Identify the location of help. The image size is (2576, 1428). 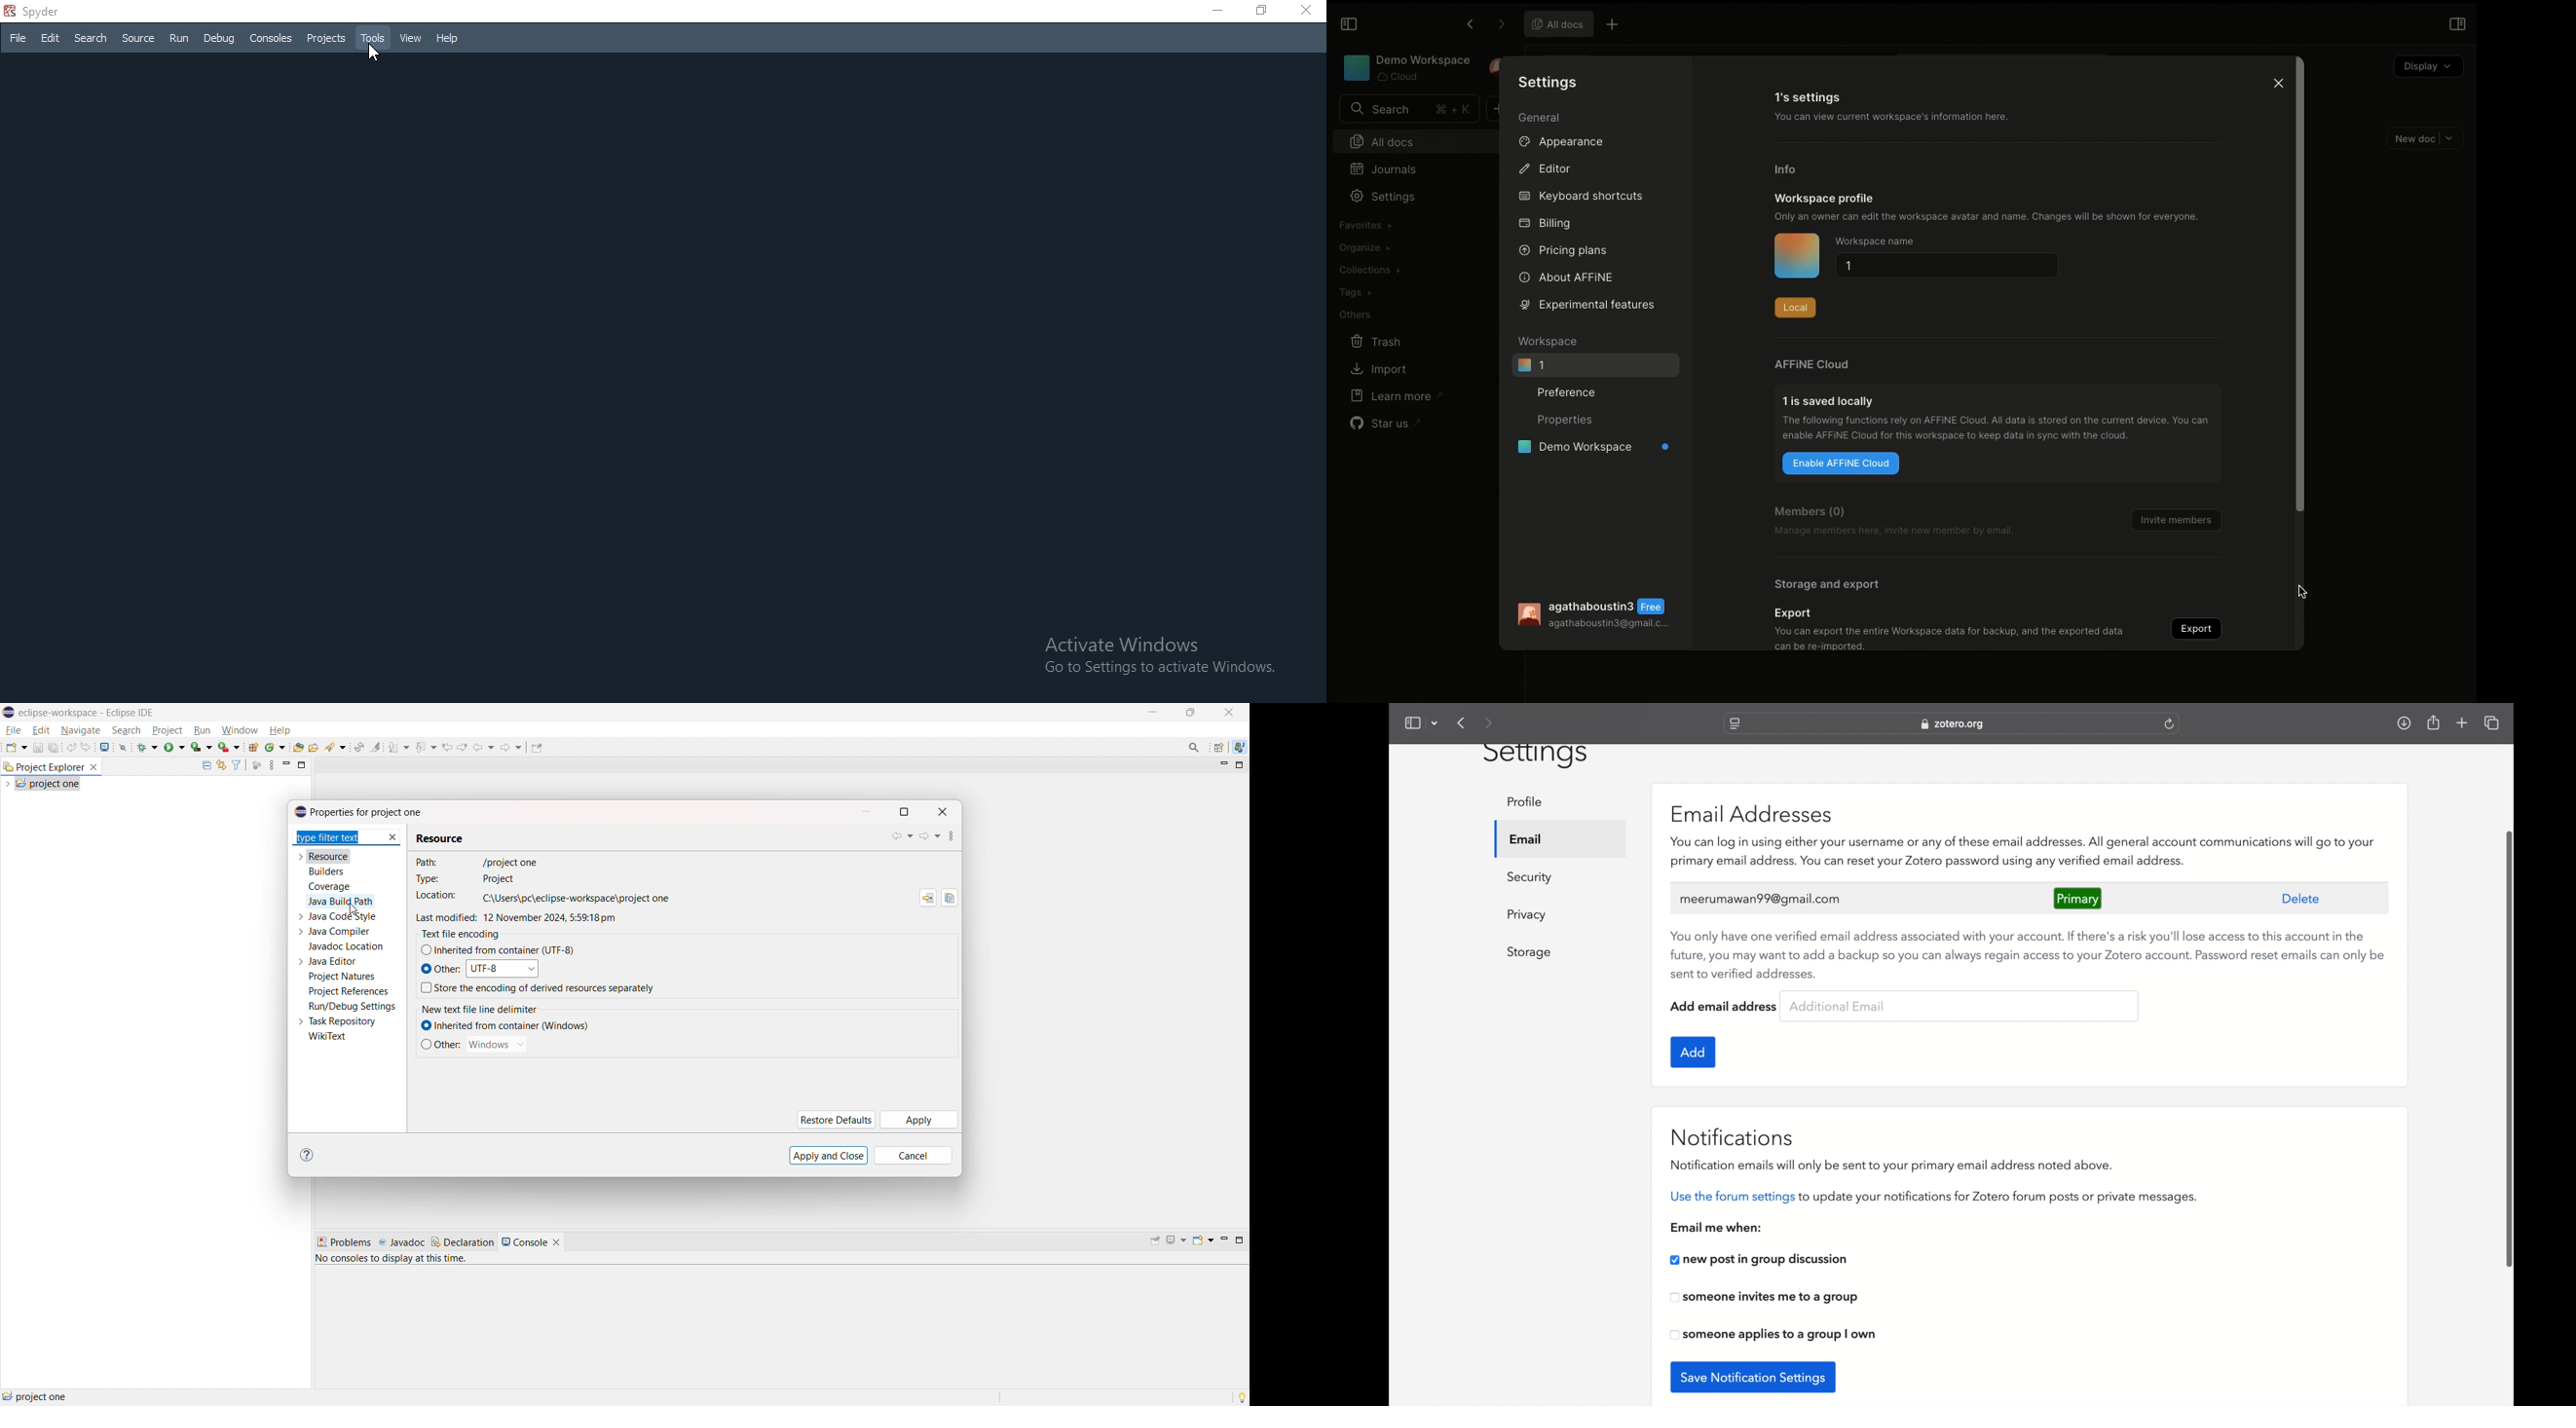
(279, 730).